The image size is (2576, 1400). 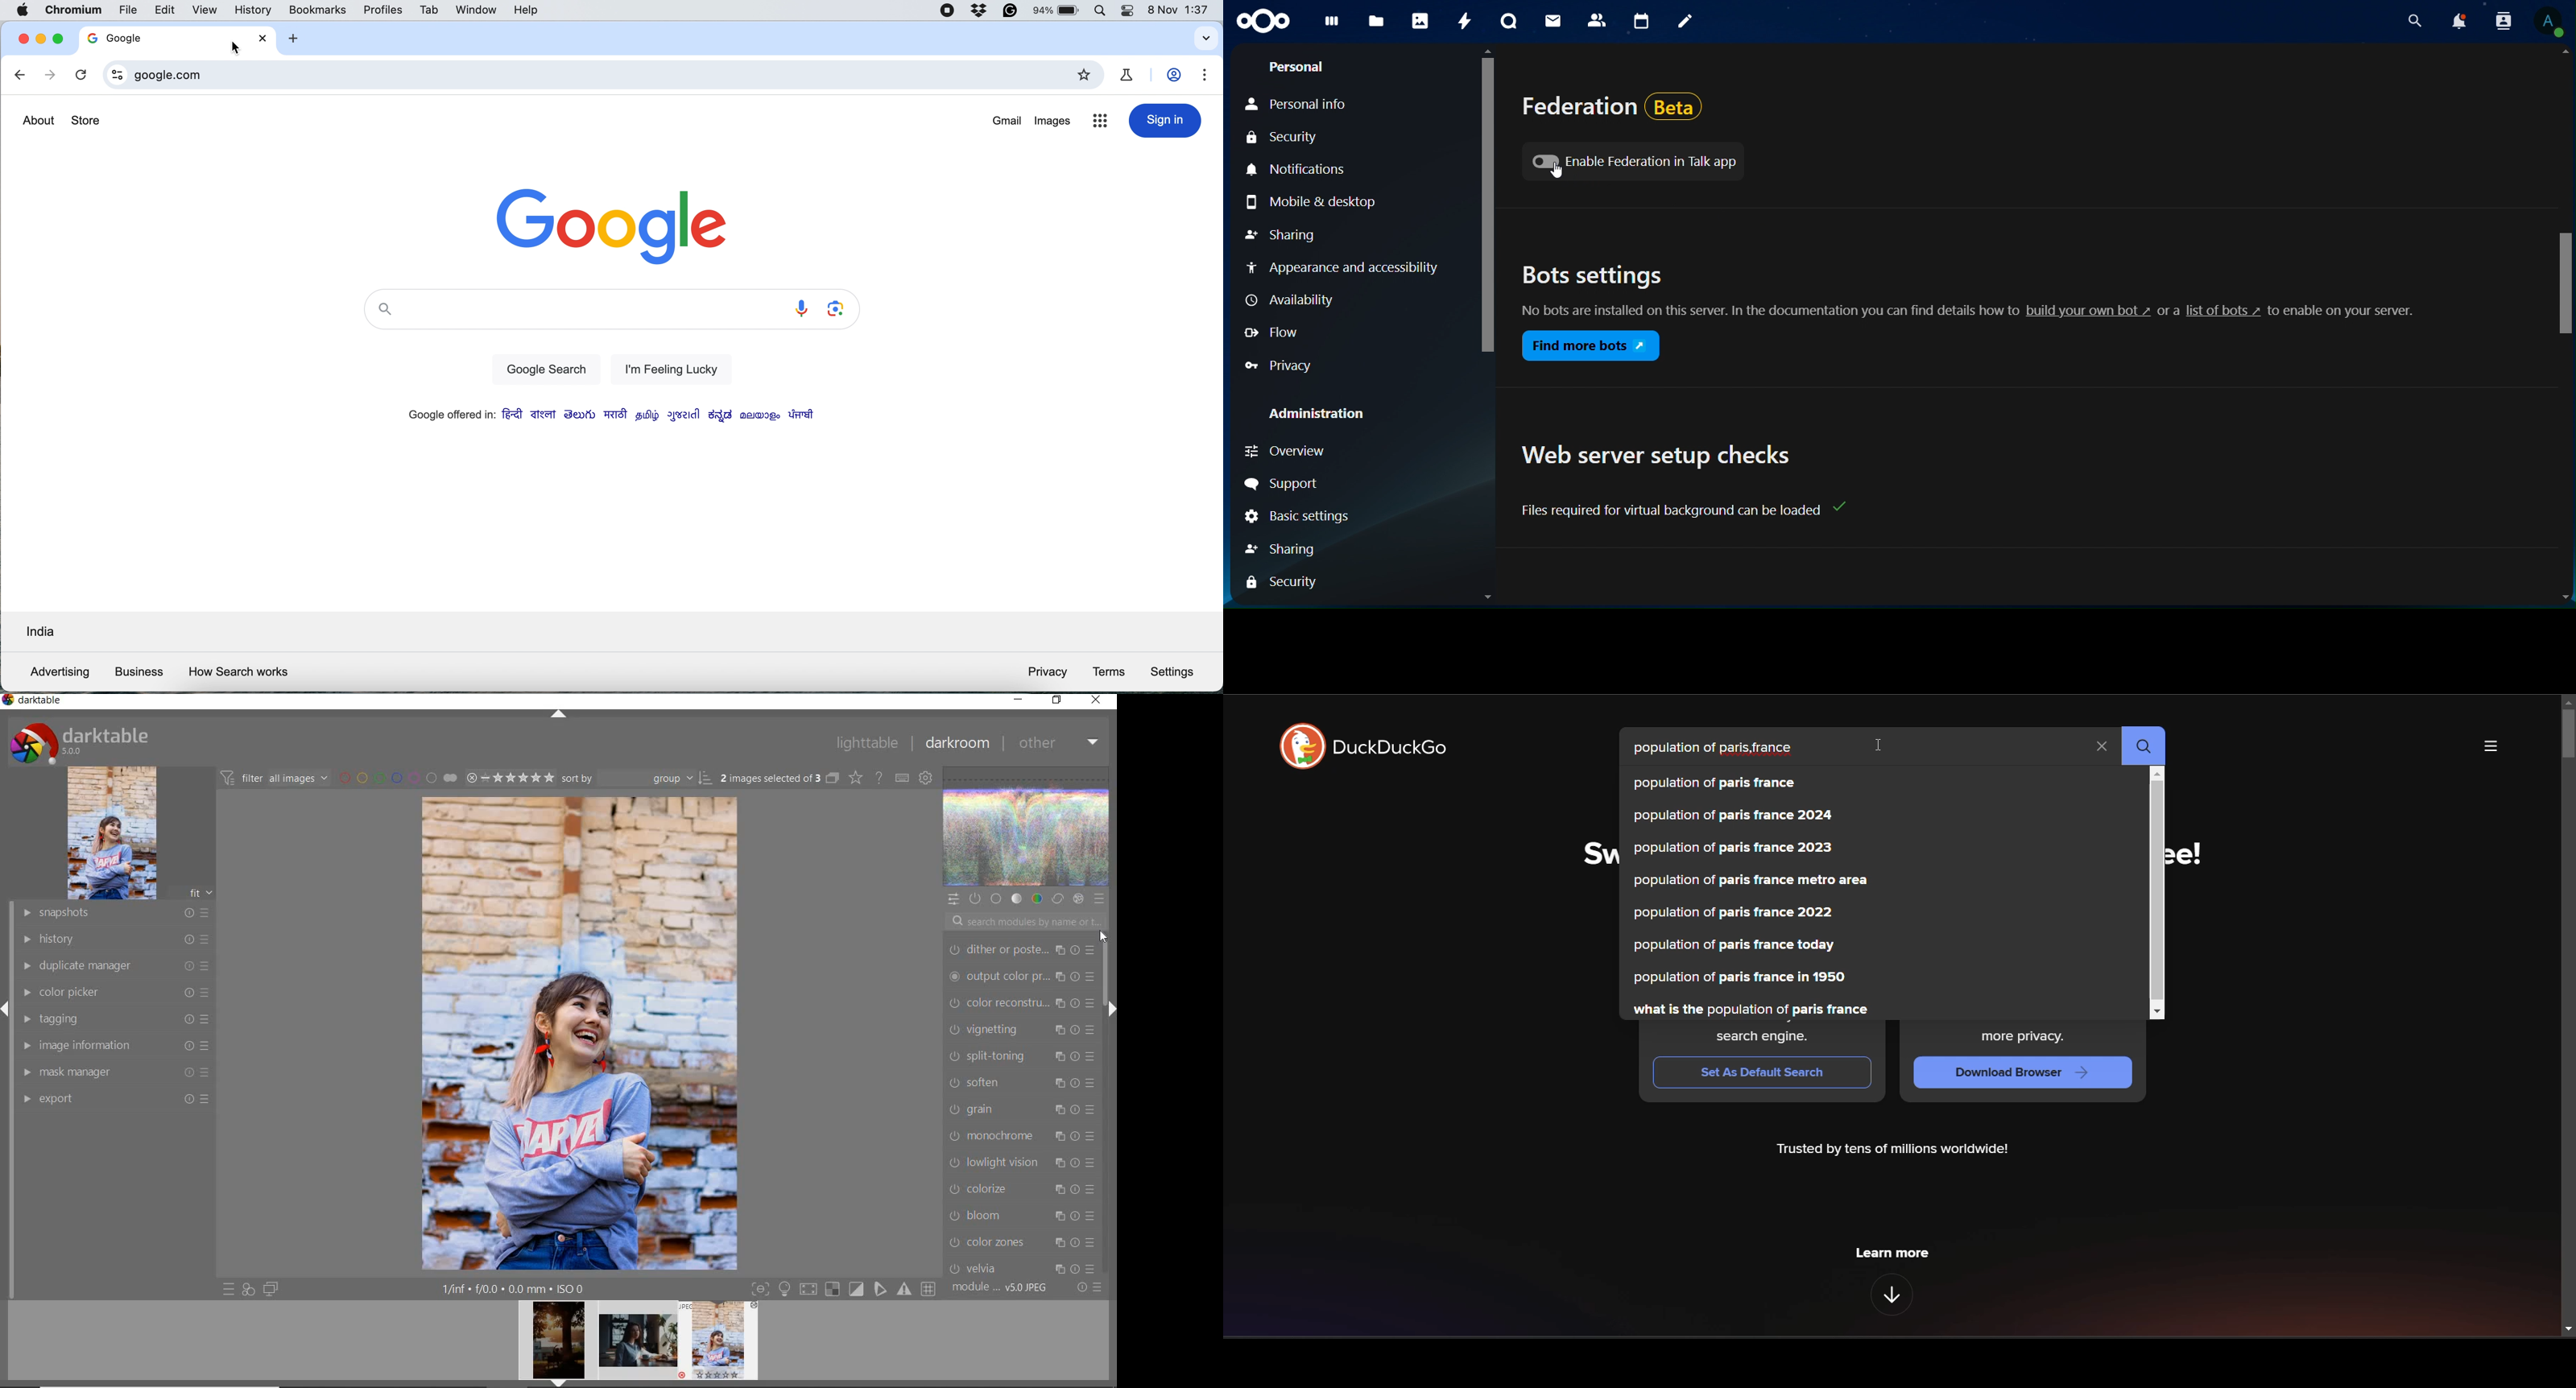 I want to click on Security, so click(x=1283, y=137).